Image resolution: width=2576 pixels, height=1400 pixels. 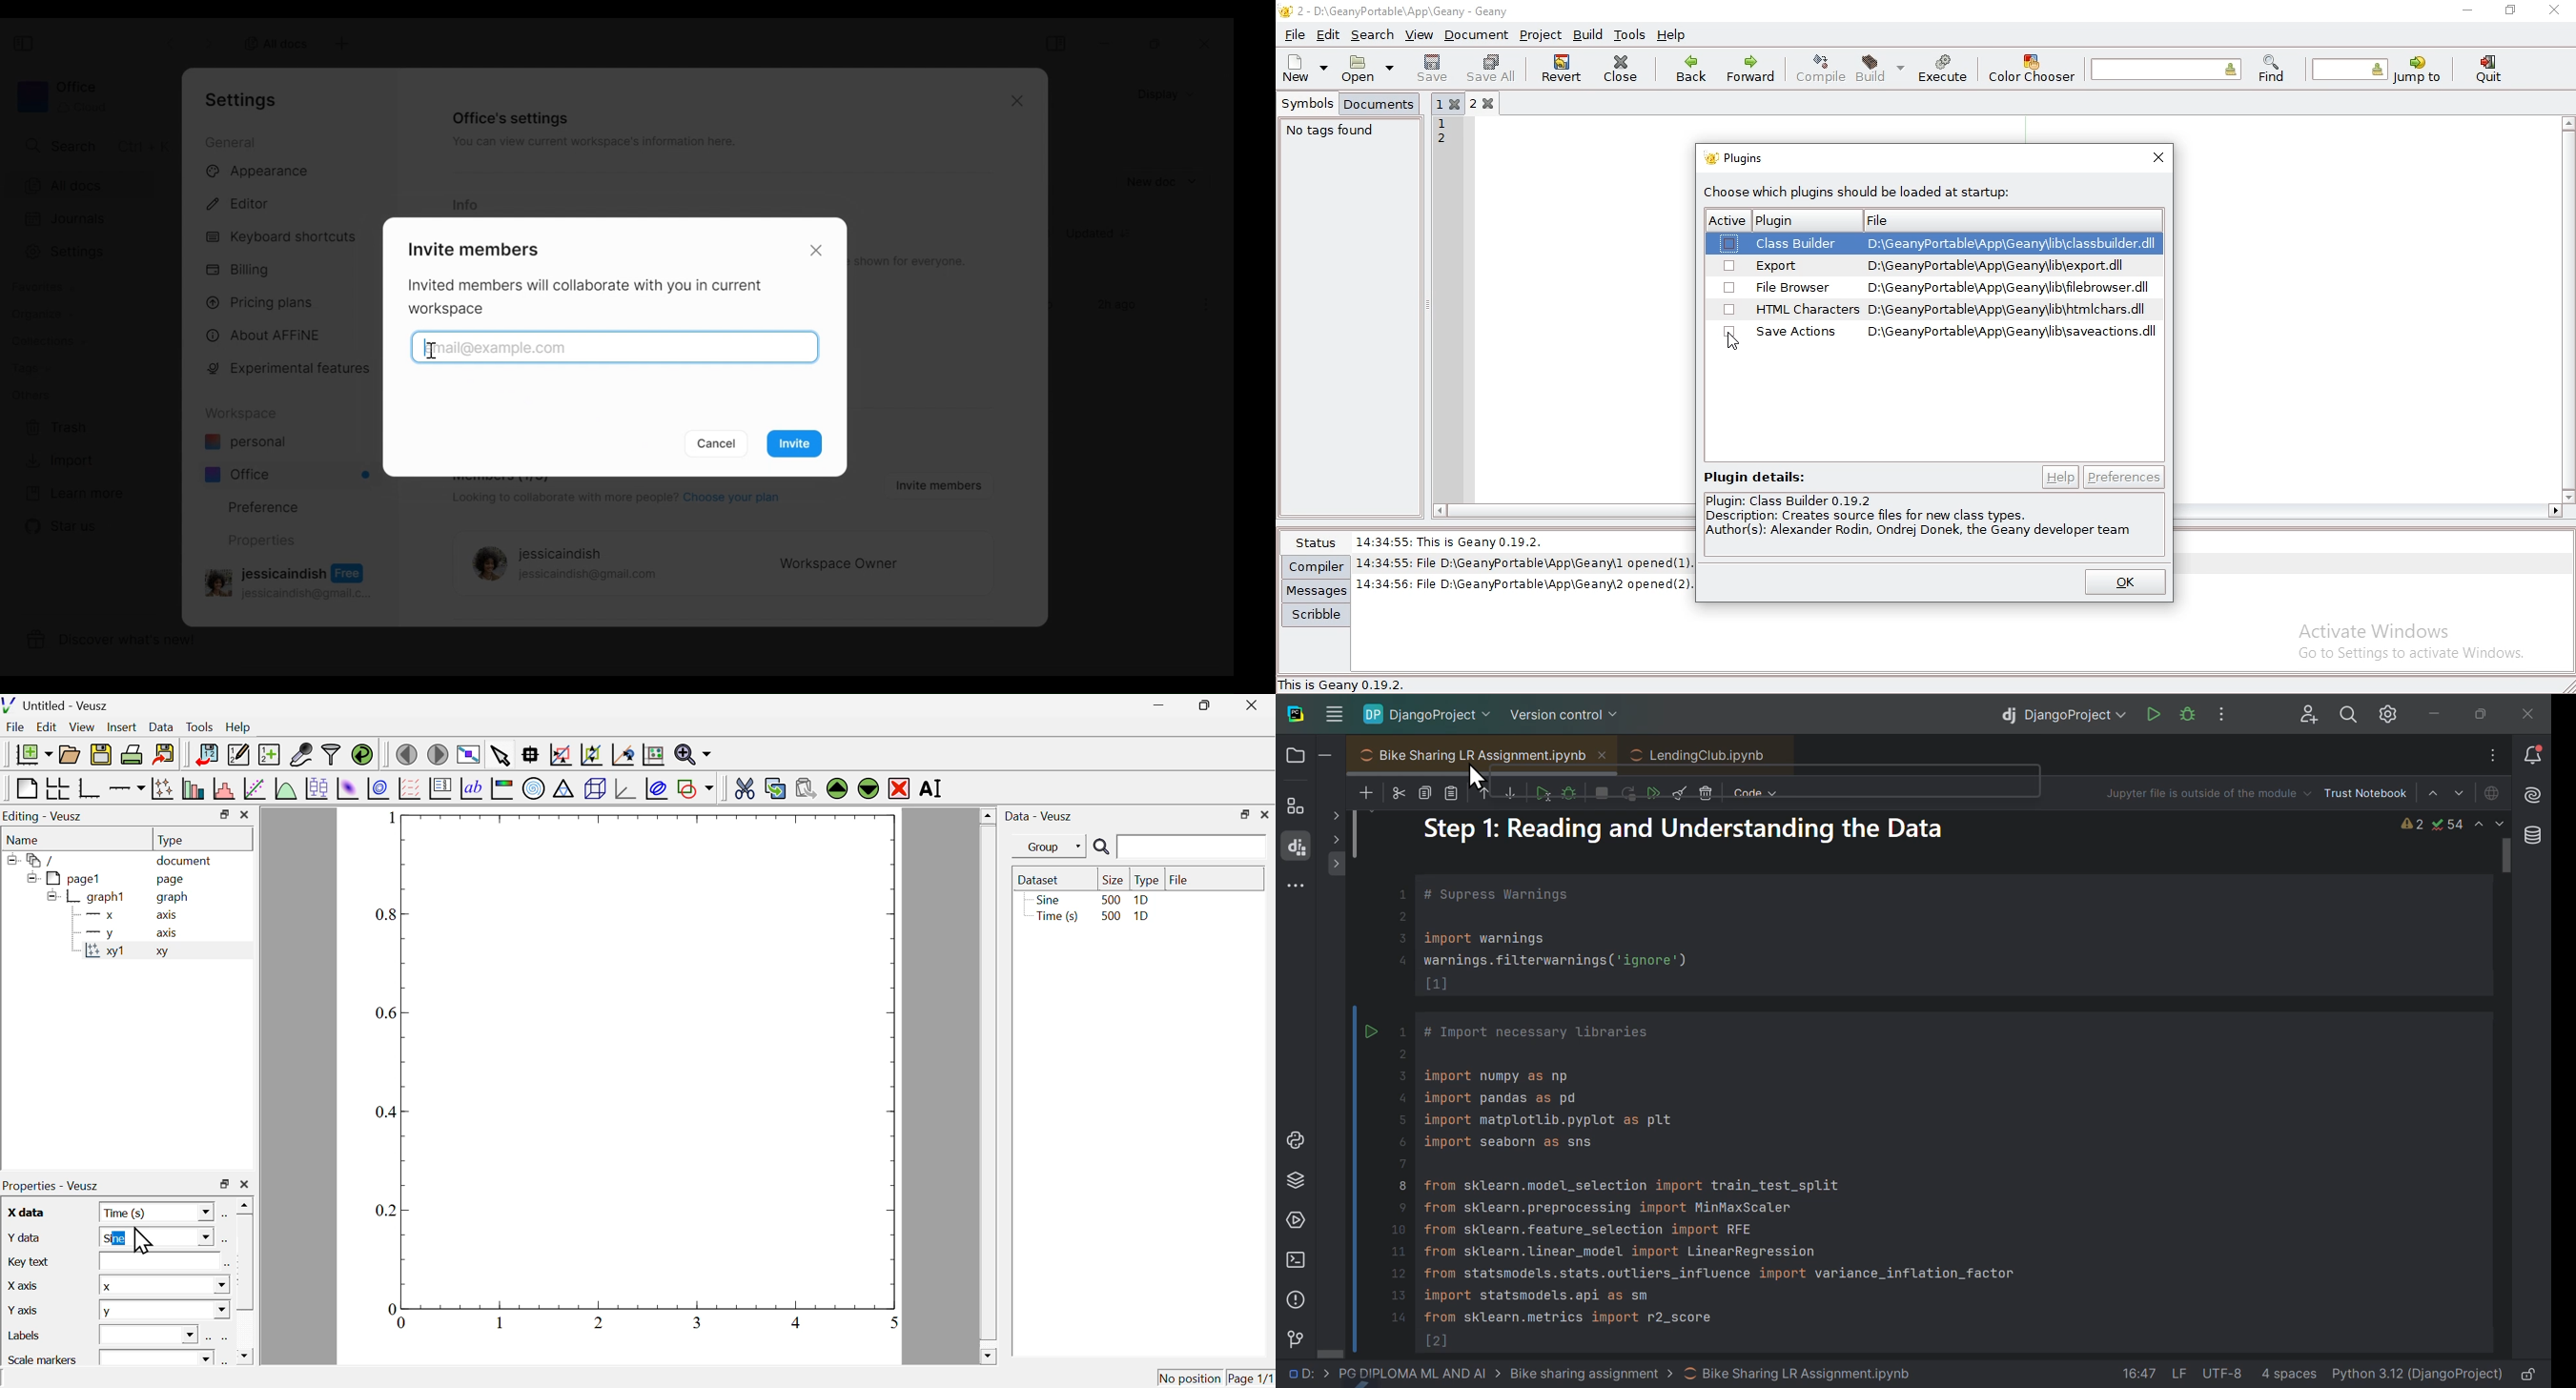 What do you see at coordinates (244, 202) in the screenshot?
I see `Editor` at bounding box center [244, 202].